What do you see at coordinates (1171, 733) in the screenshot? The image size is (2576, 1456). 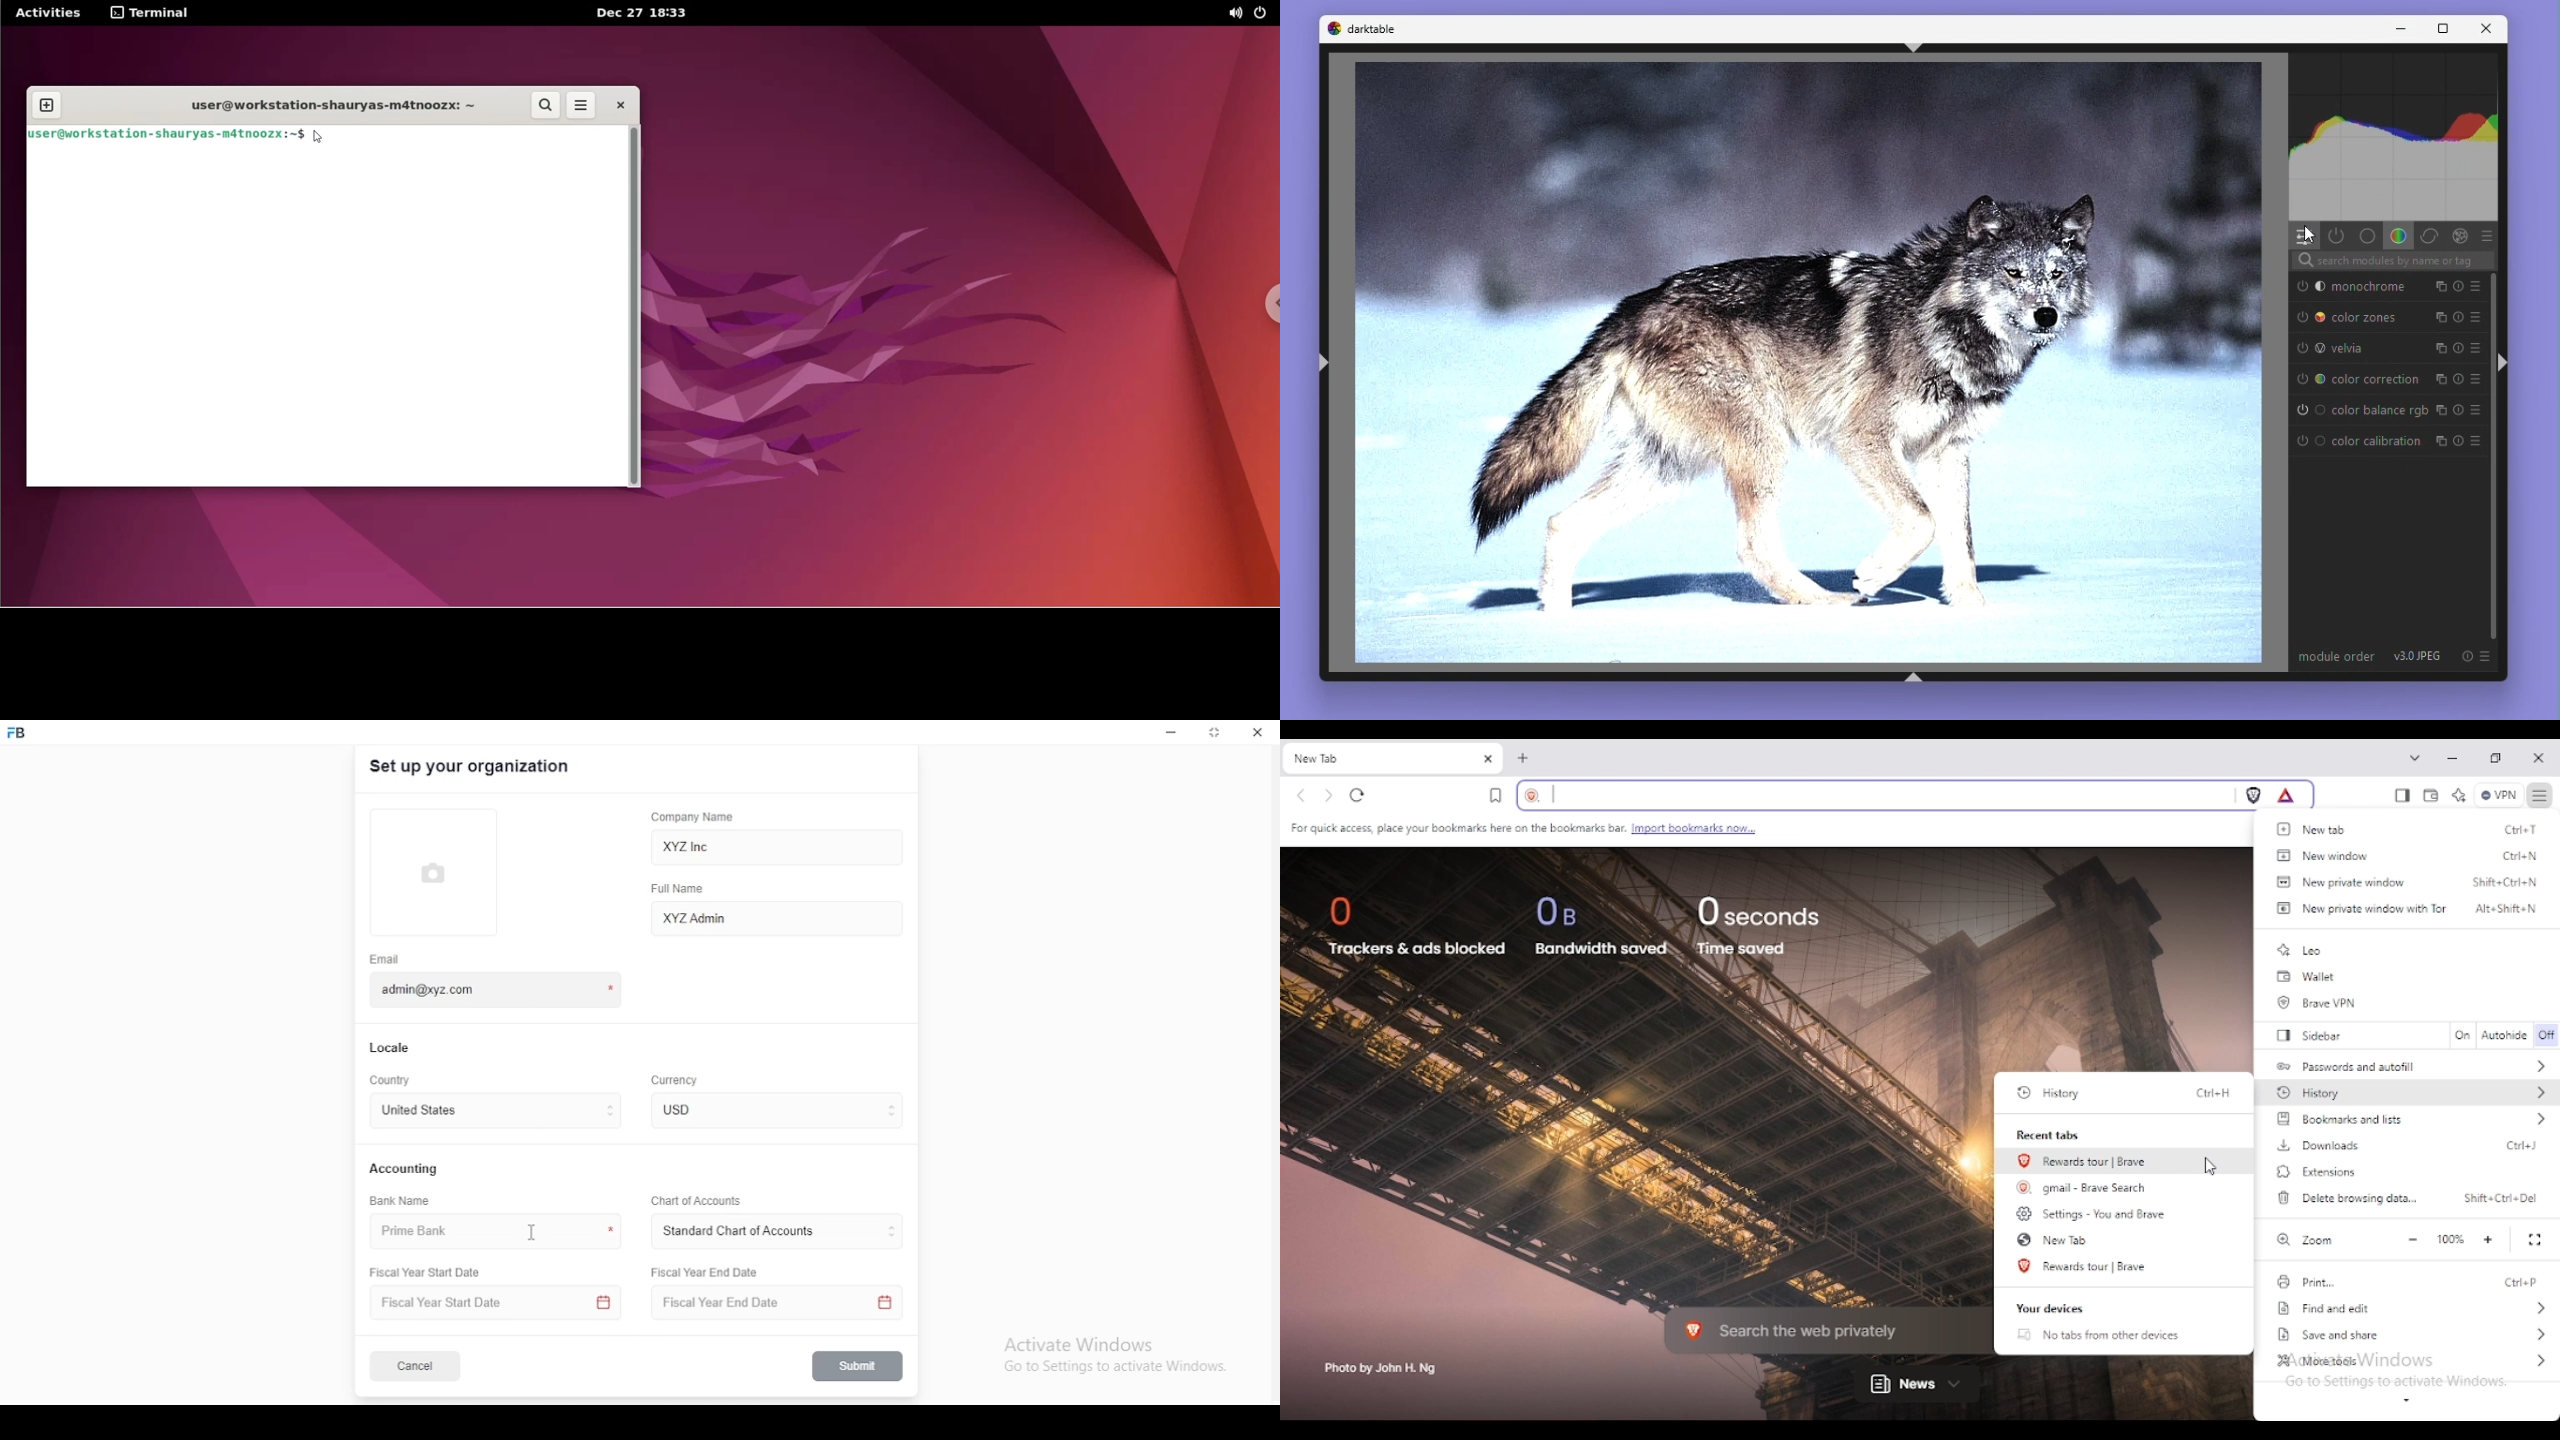 I see `minimize` at bounding box center [1171, 733].